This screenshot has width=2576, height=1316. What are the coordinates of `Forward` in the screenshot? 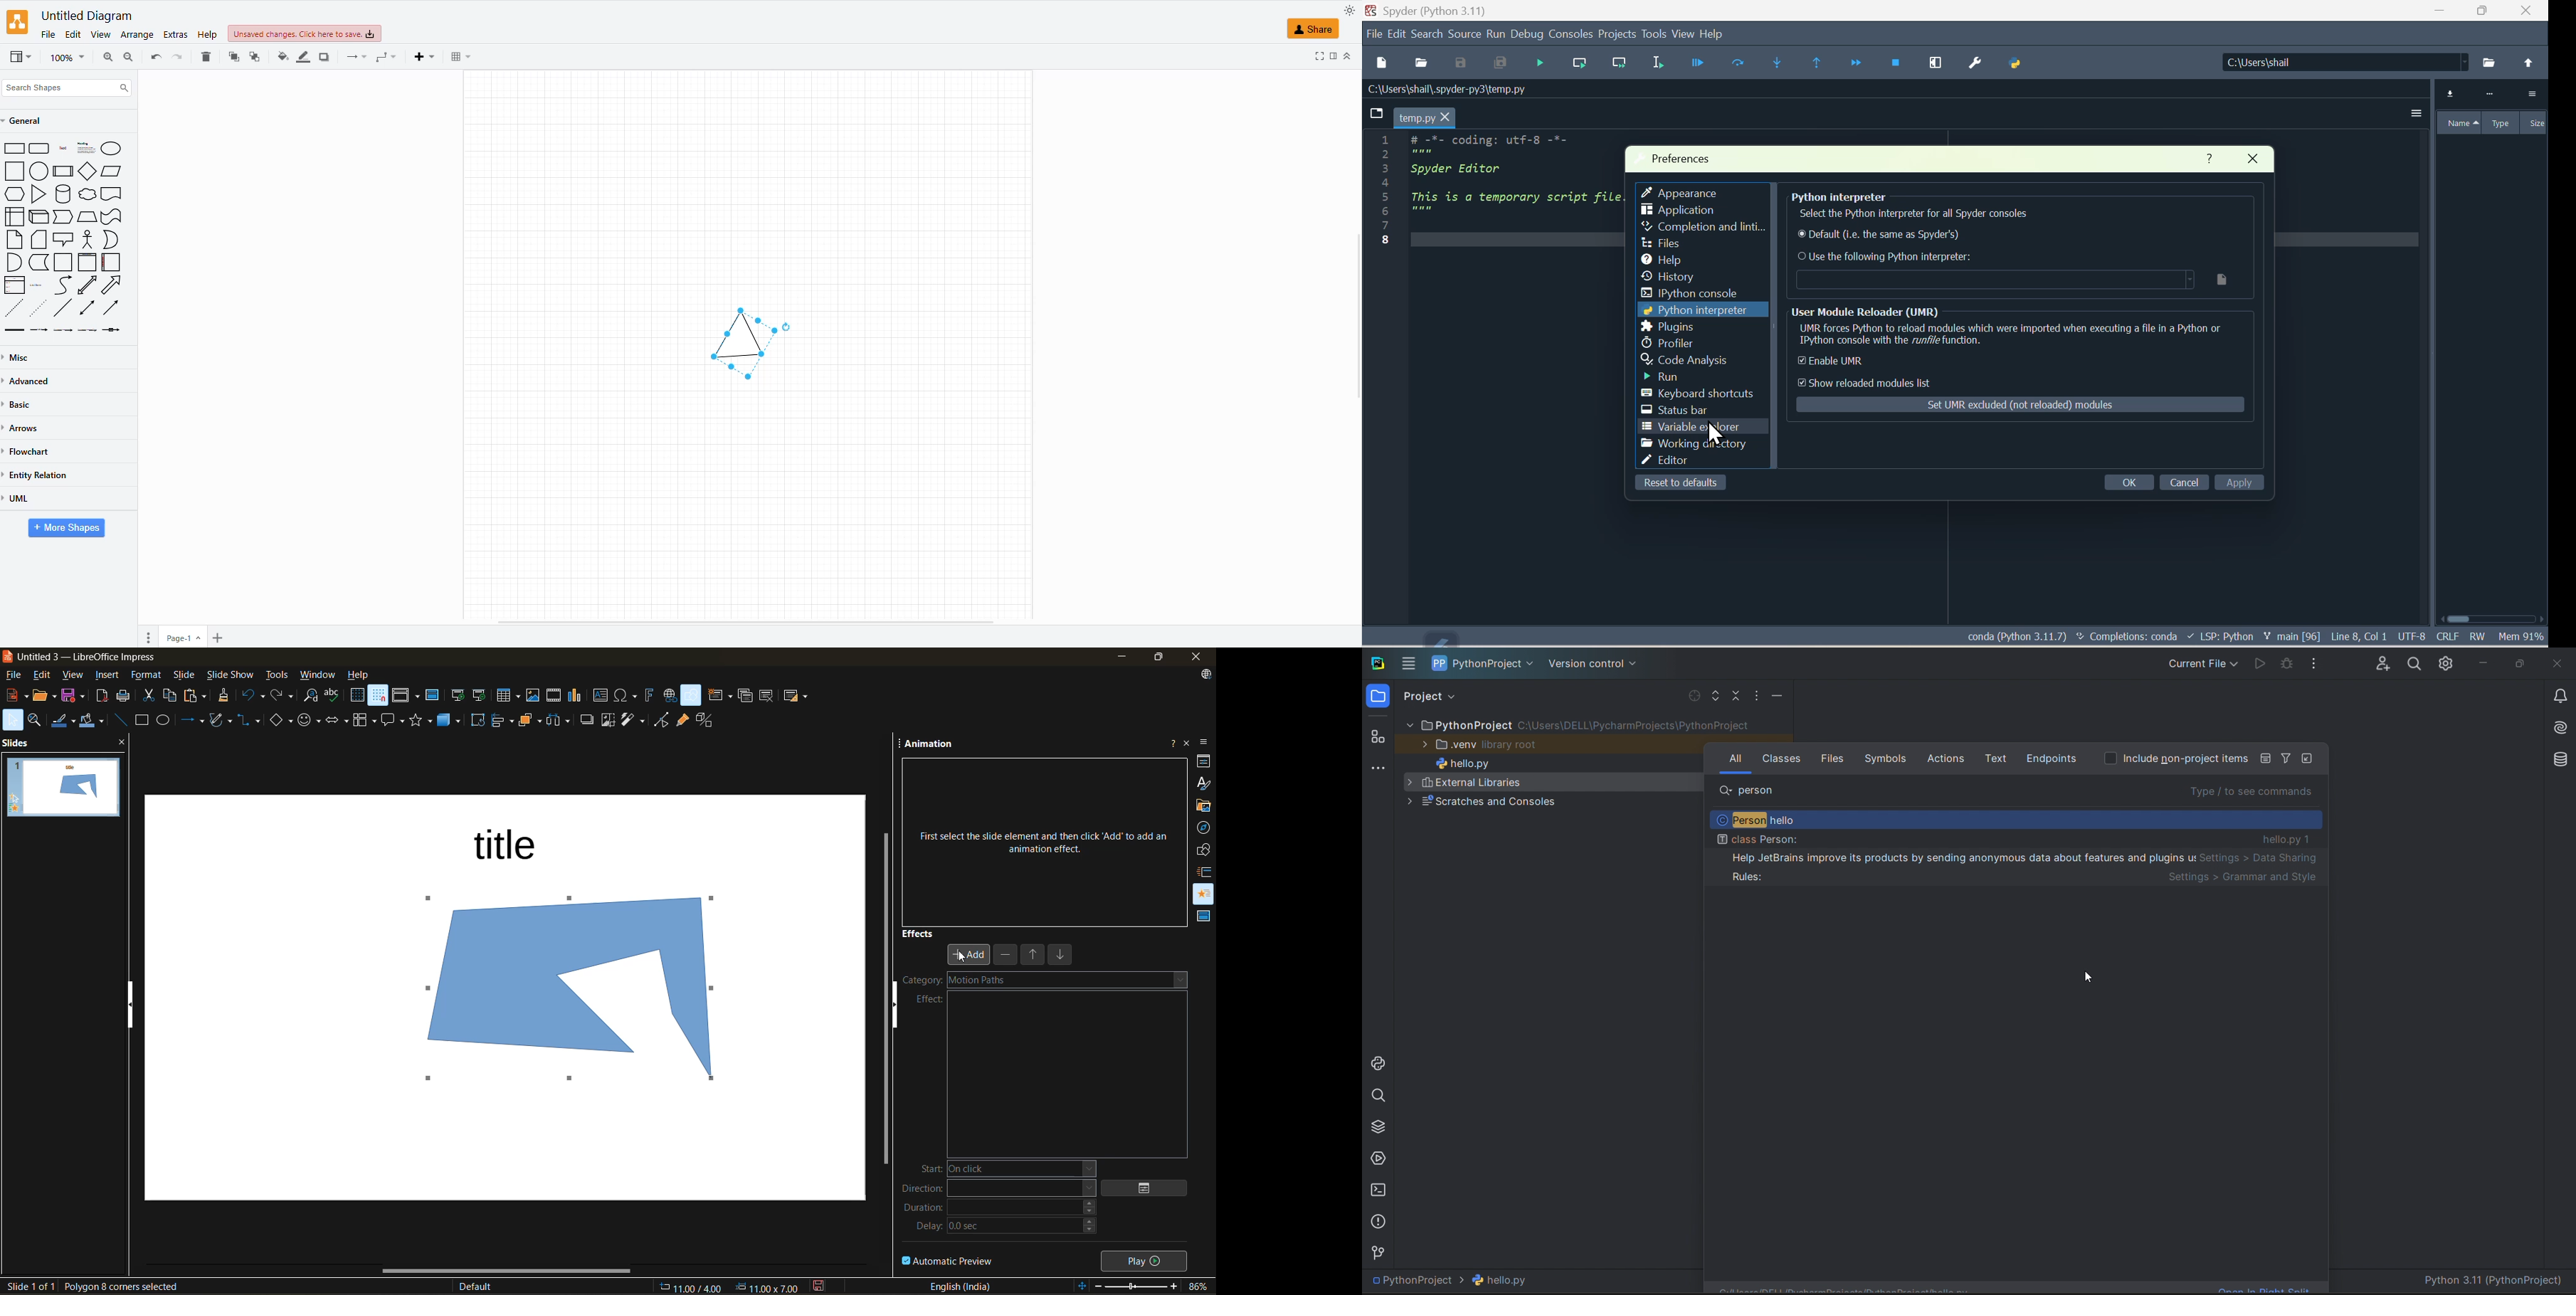 It's located at (63, 216).